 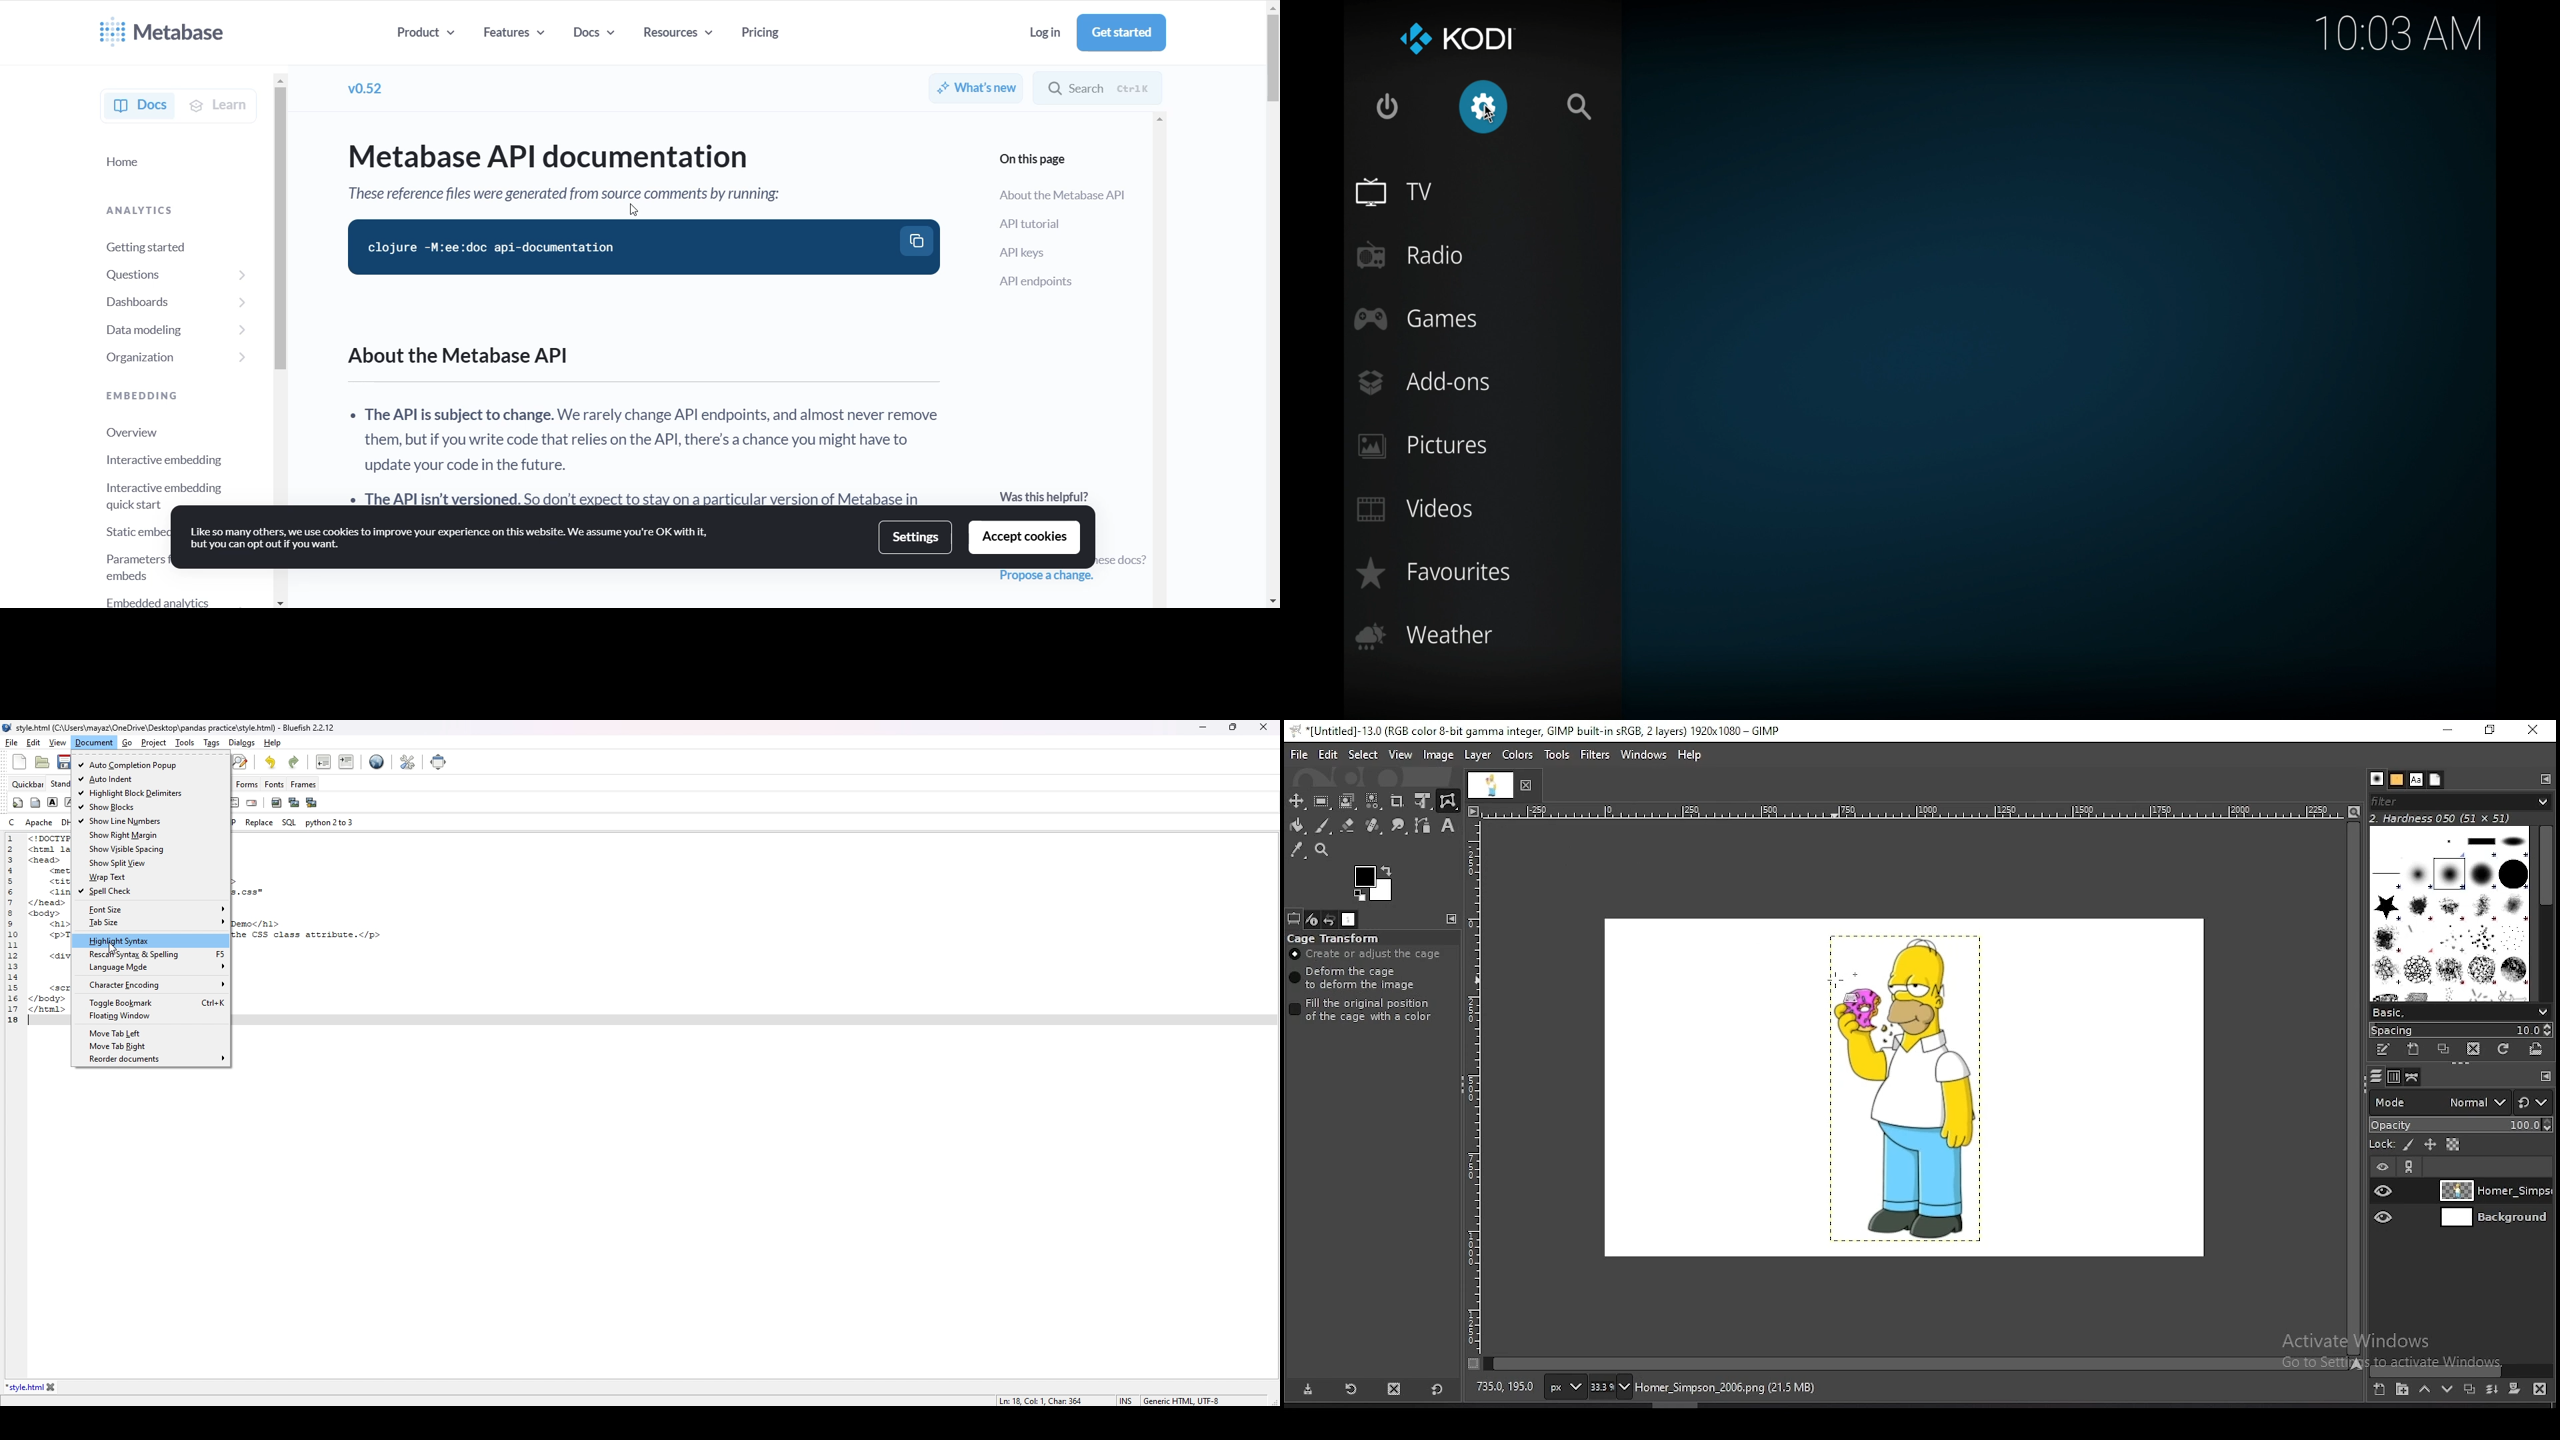 What do you see at coordinates (2403, 37) in the screenshot?
I see `time` at bounding box center [2403, 37].